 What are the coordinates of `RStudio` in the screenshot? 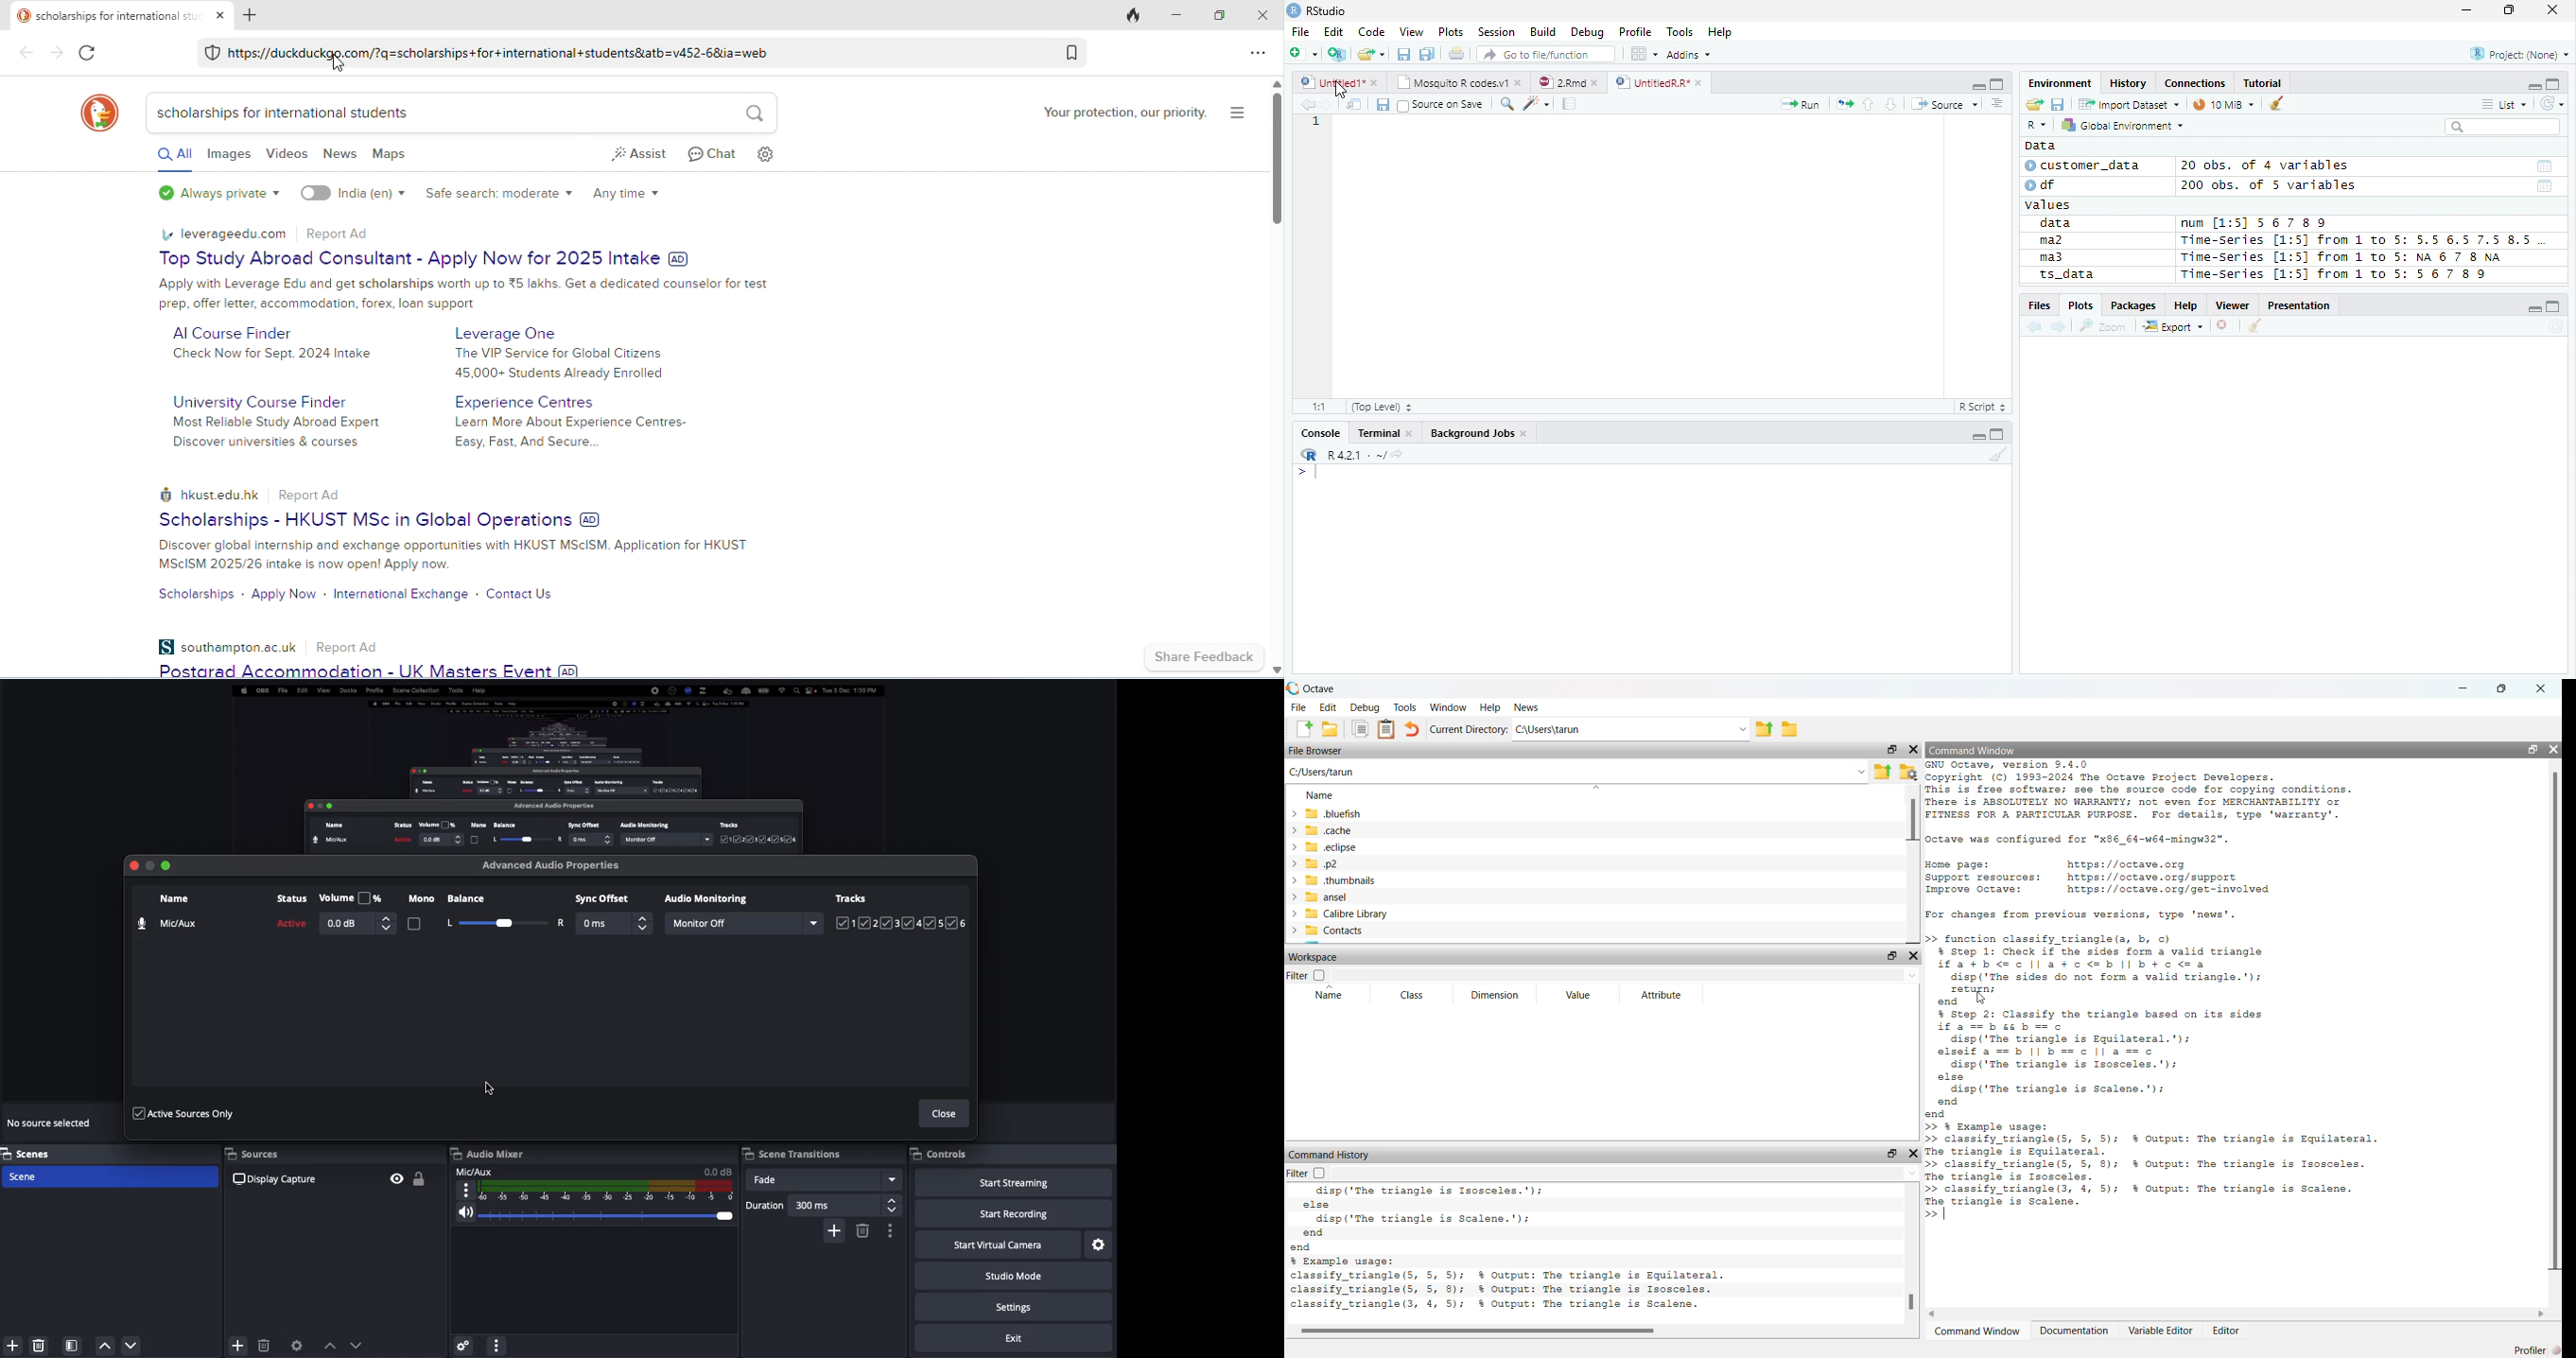 It's located at (1317, 11).